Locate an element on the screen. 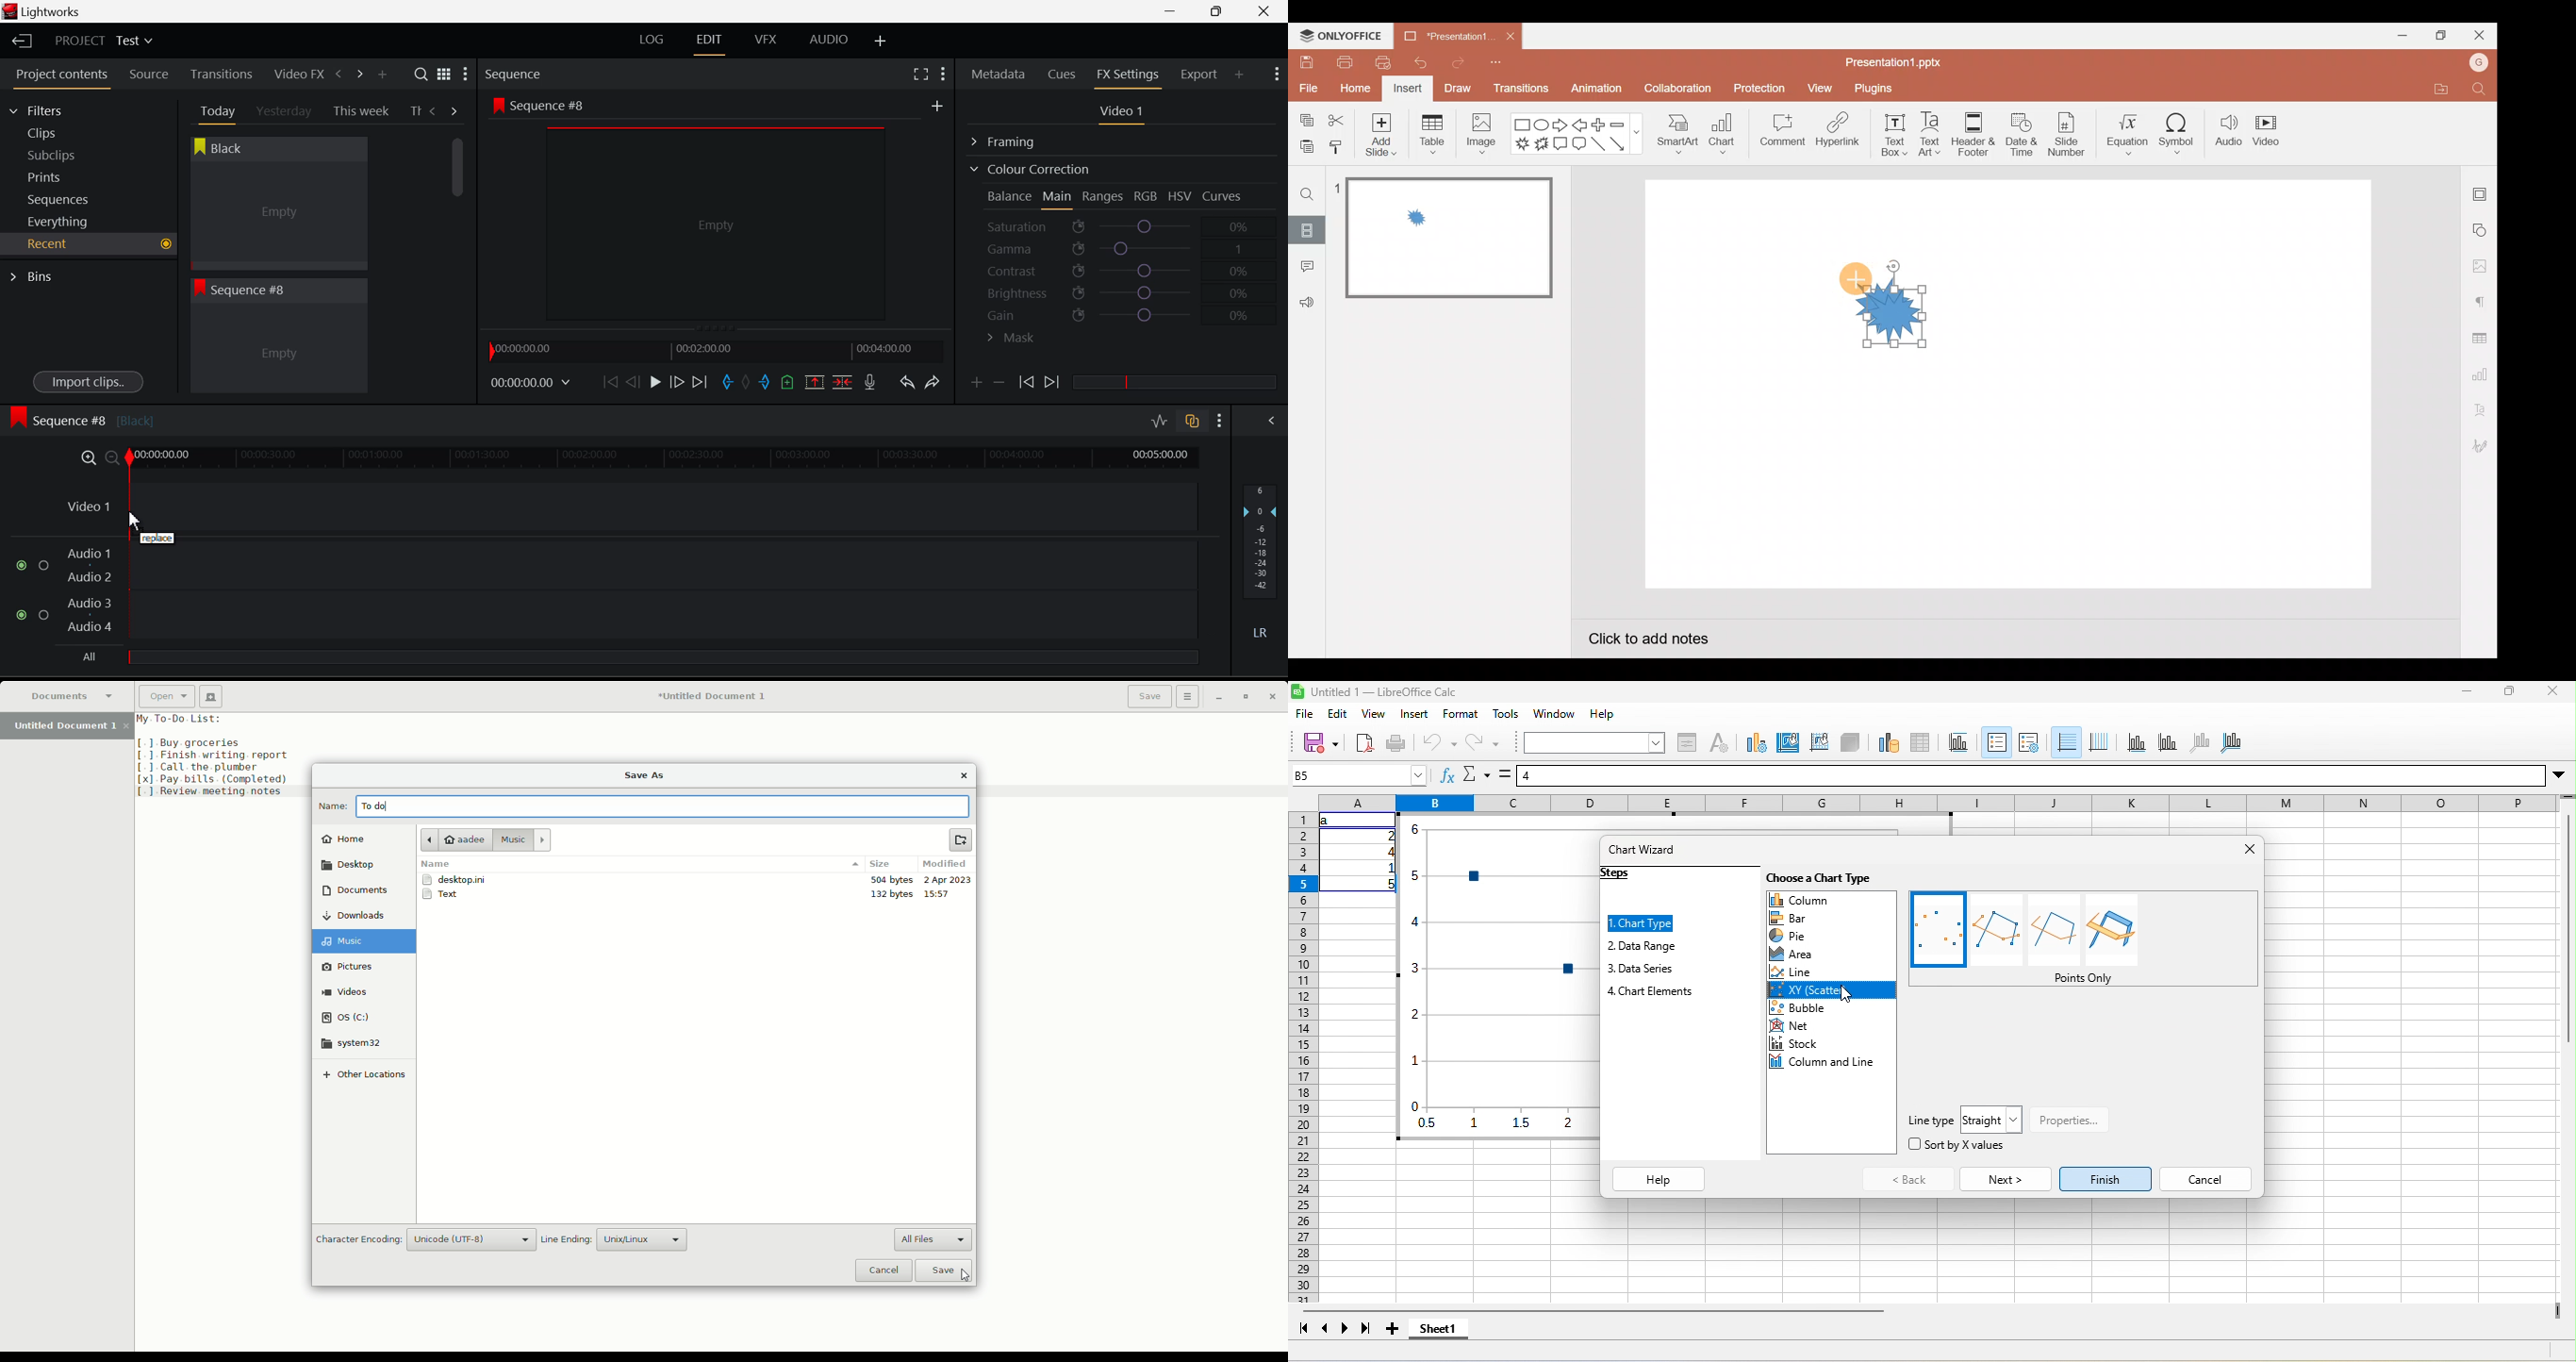 Image resolution: width=2576 pixels, height=1372 pixels. Timeline Zoom In is located at coordinates (86, 458).